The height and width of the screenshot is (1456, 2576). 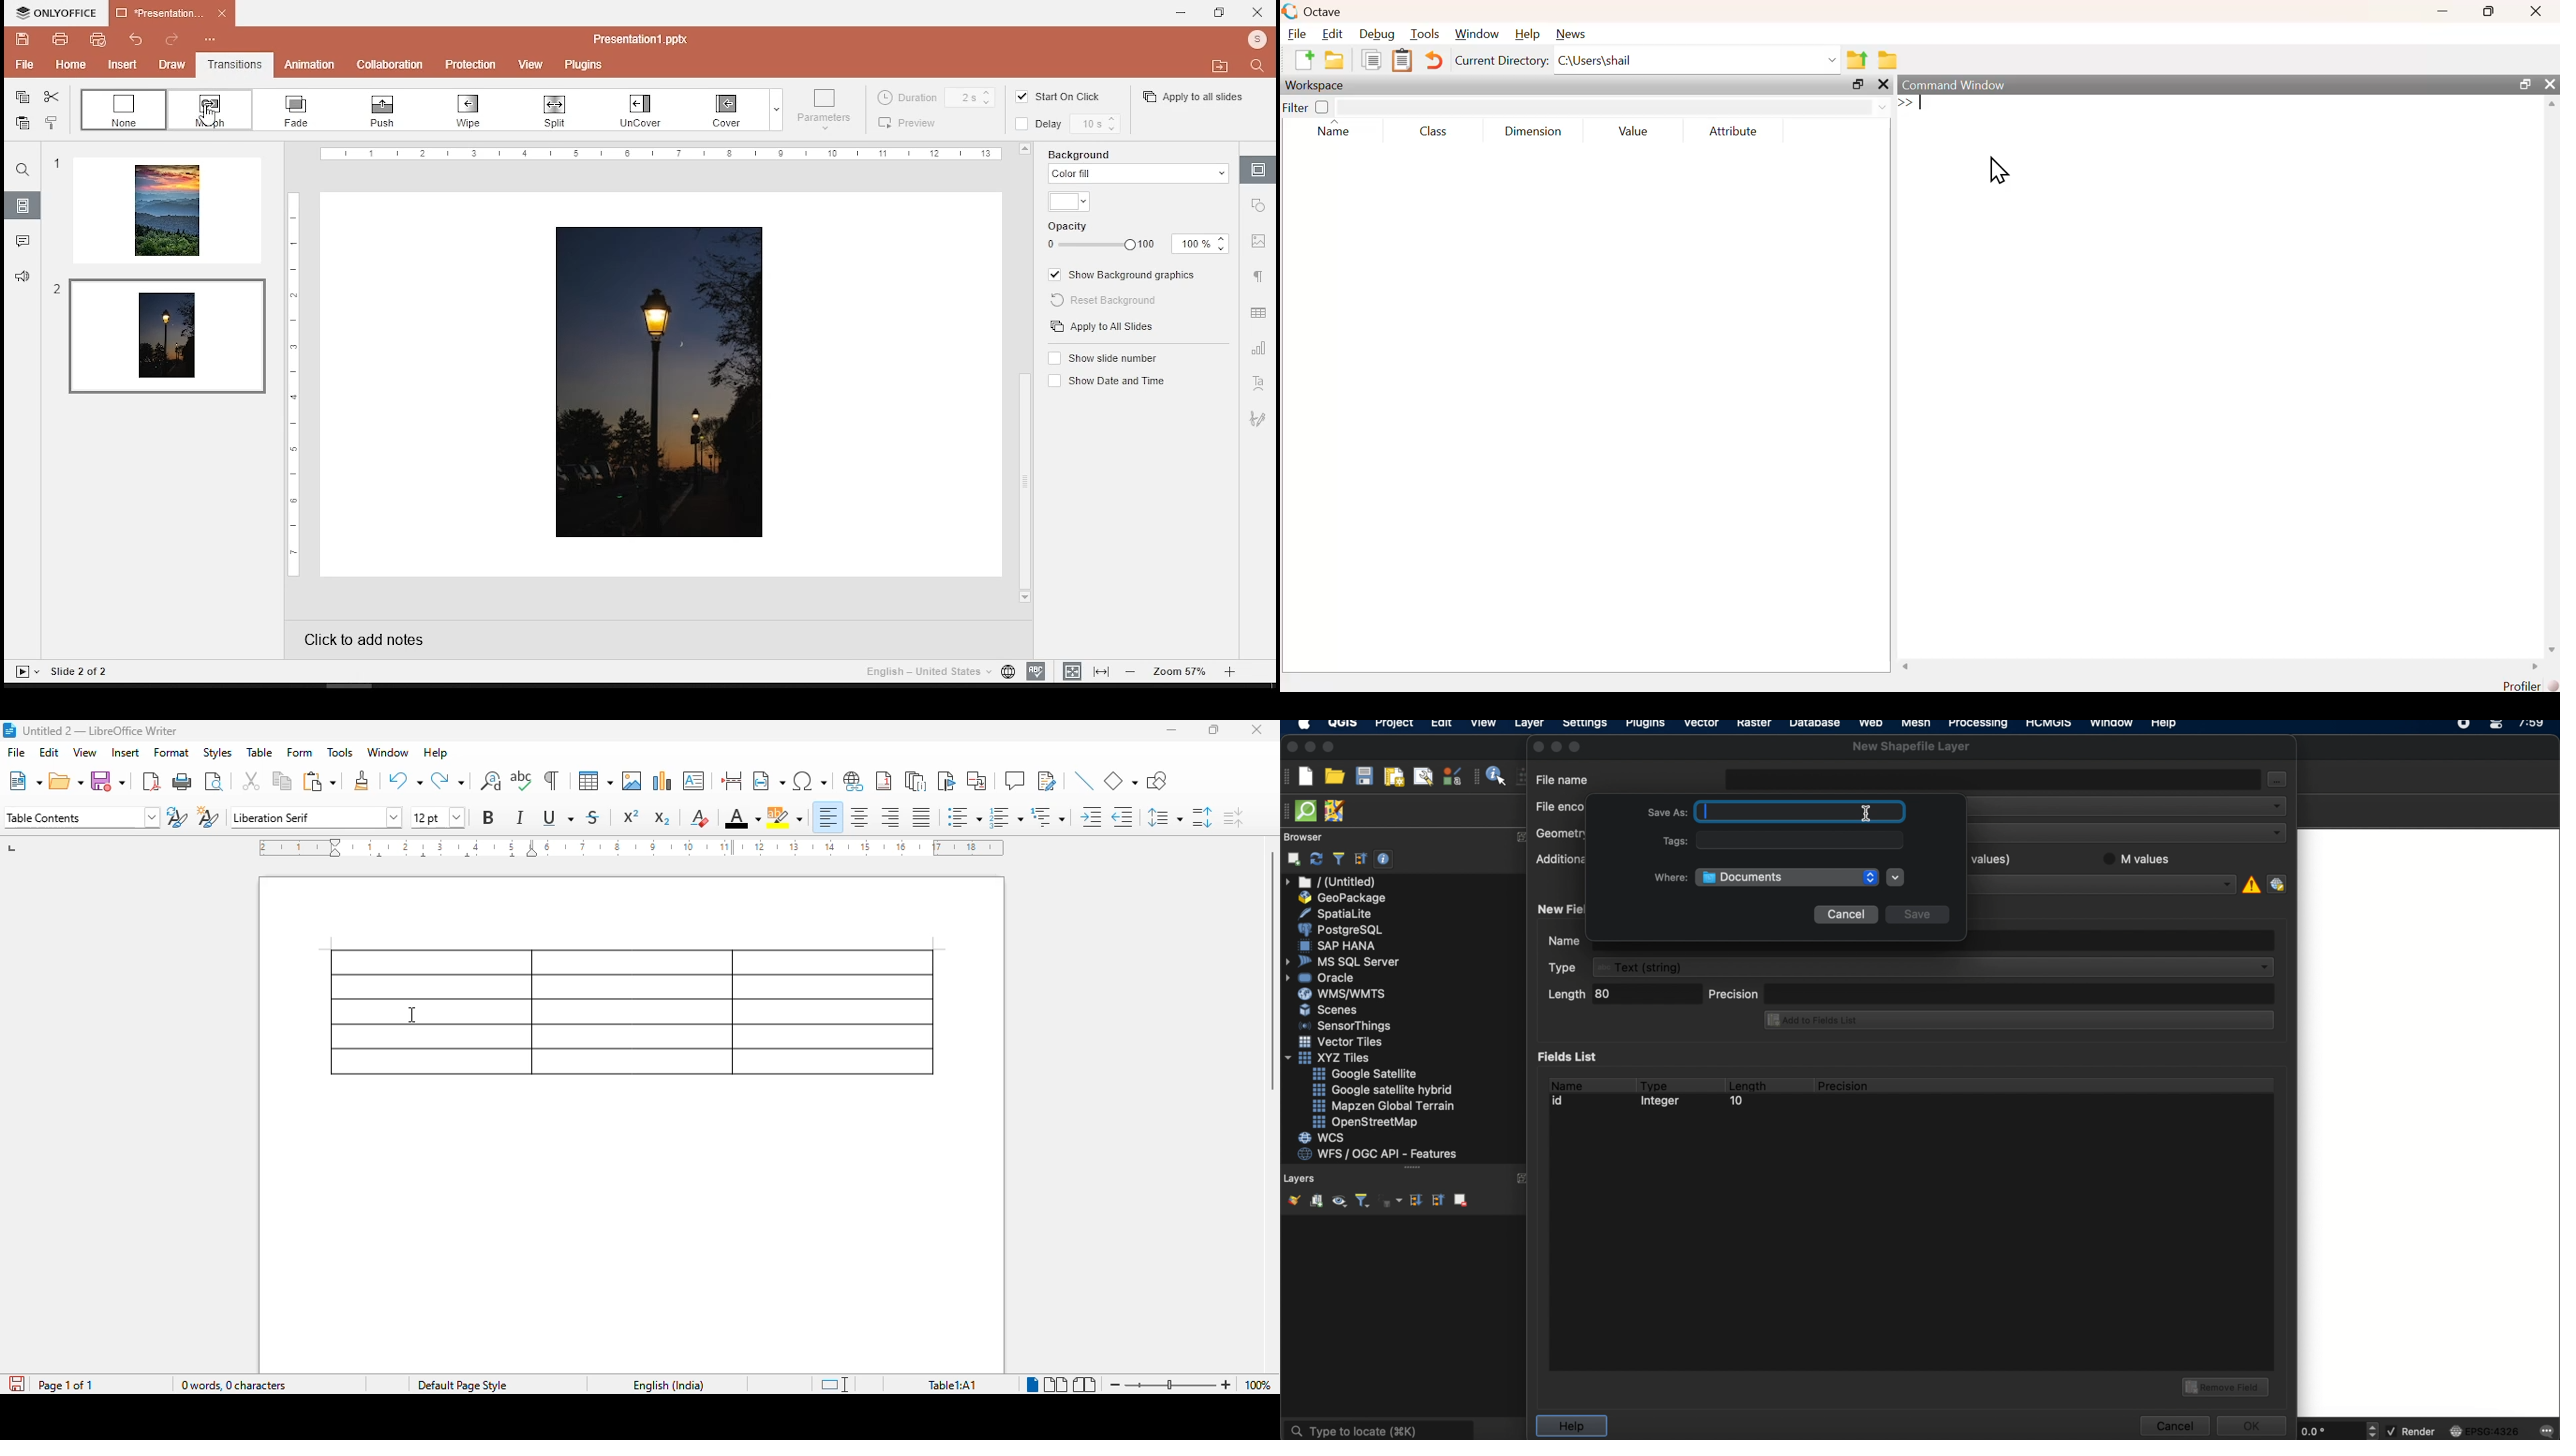 I want to click on clear direct formatting, so click(x=700, y=817).